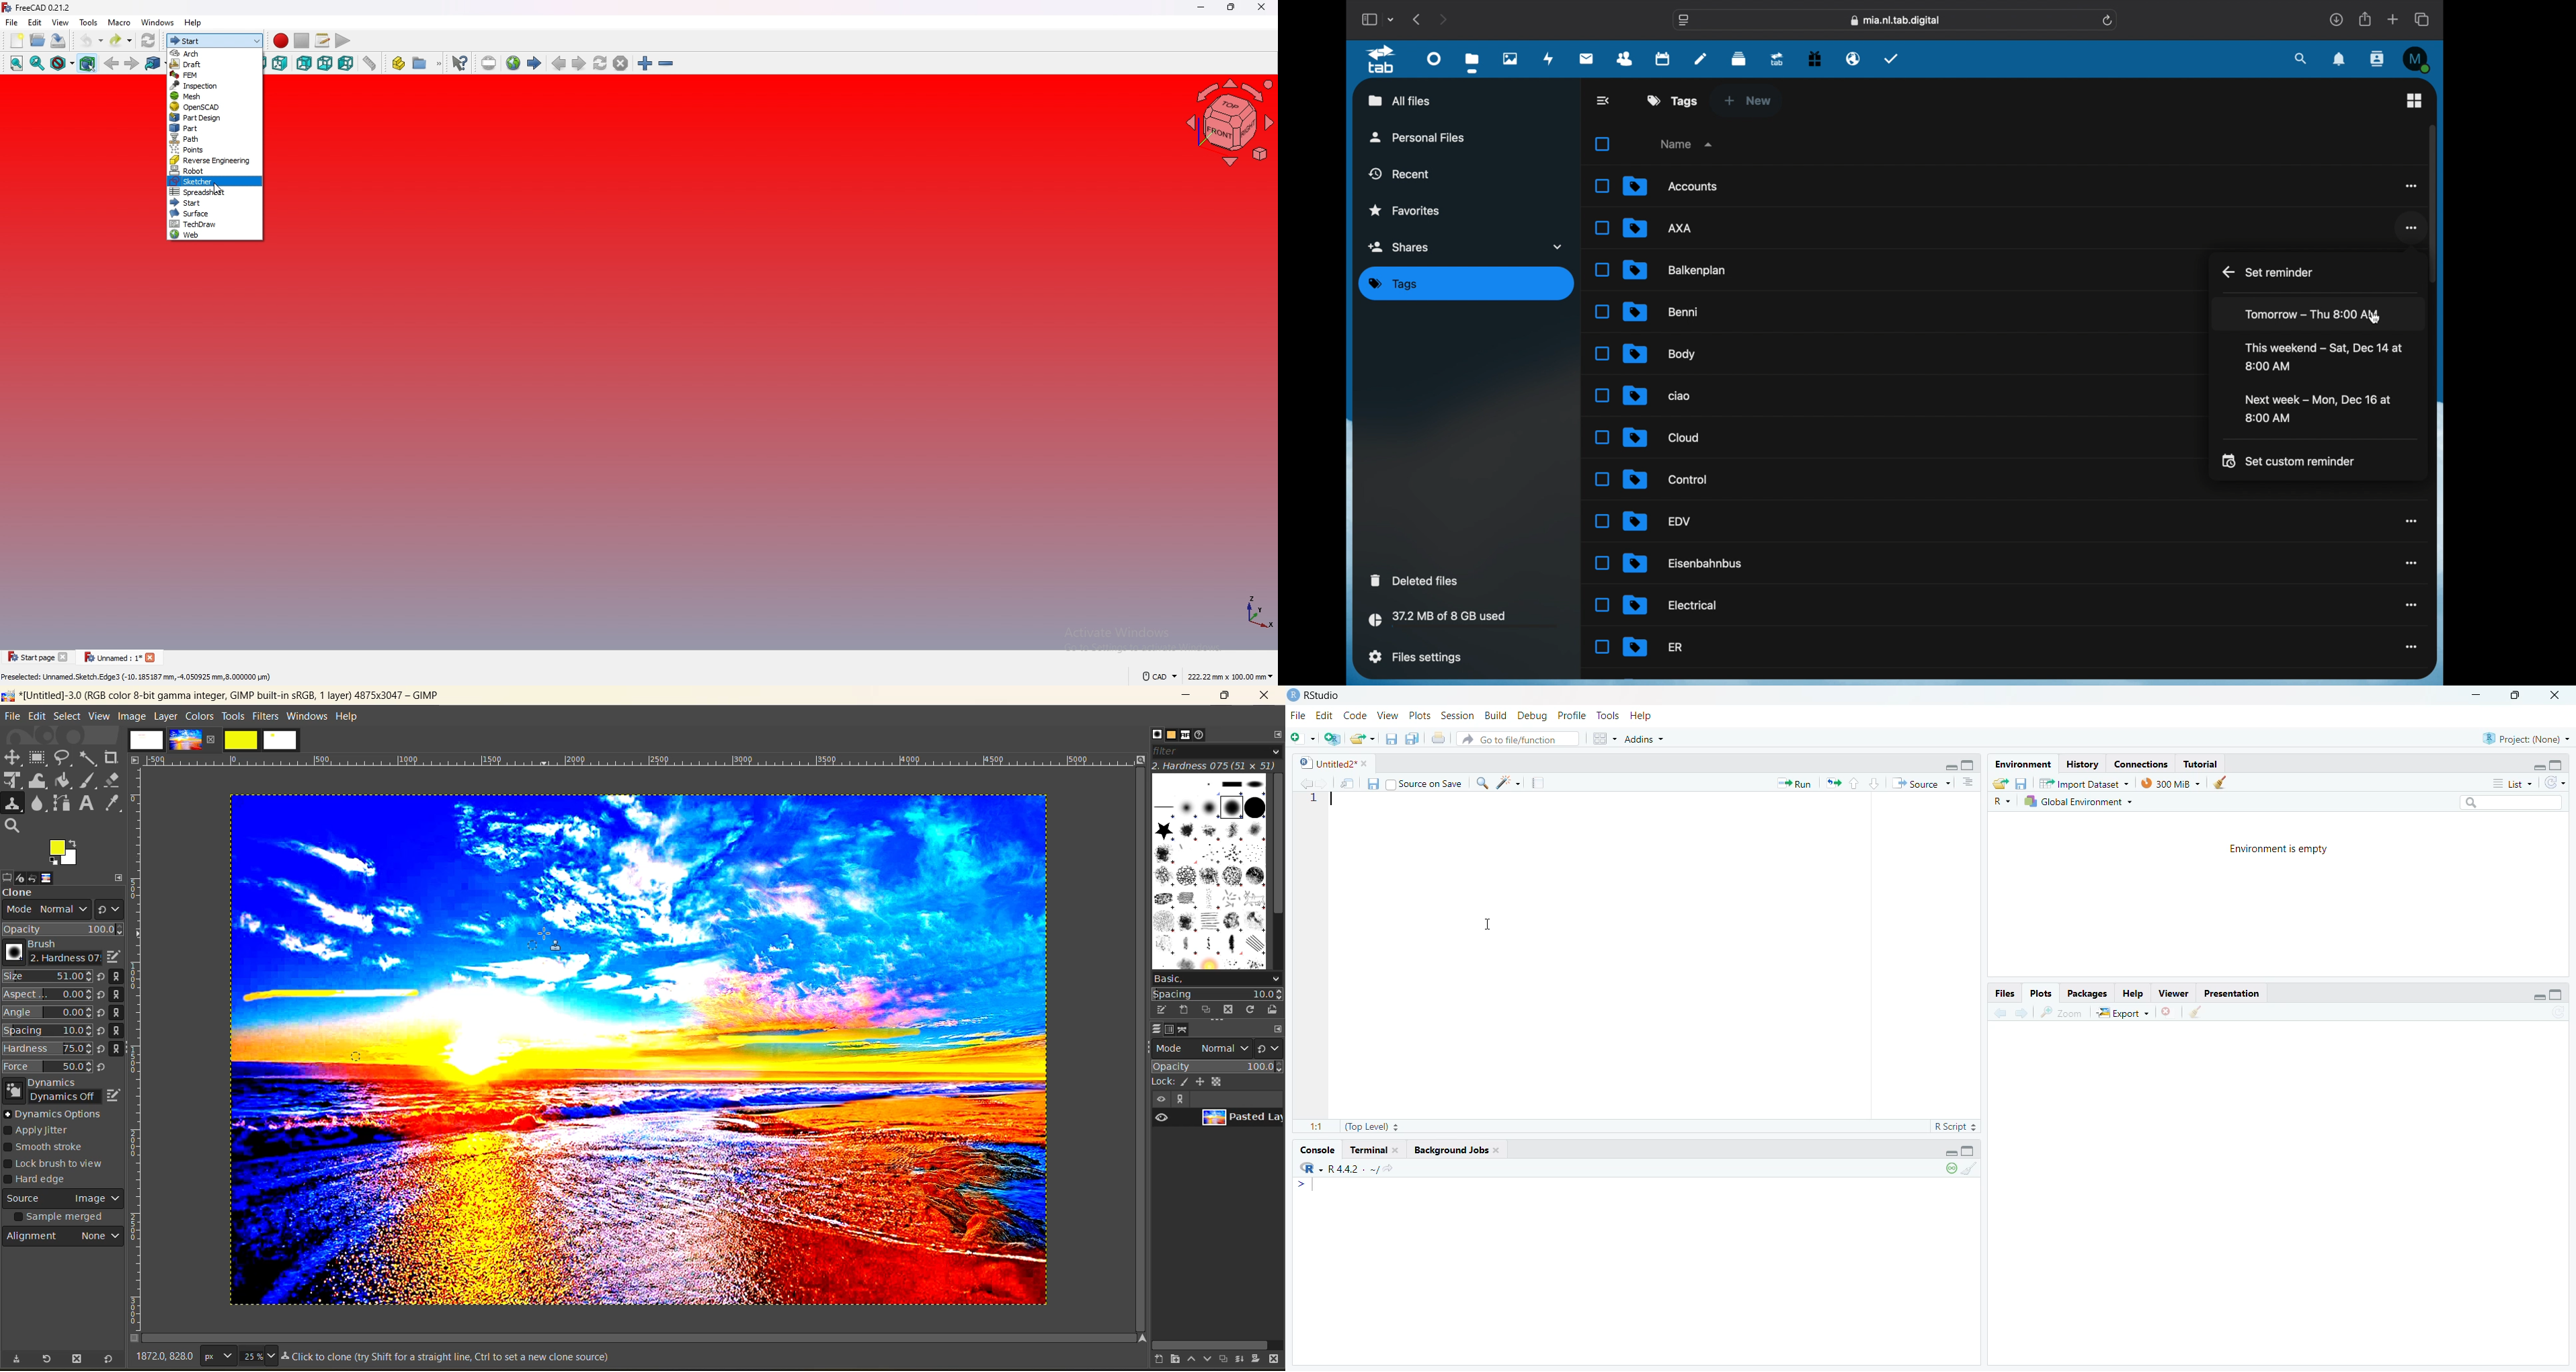 This screenshot has height=1372, width=2576. What do you see at coordinates (158, 22) in the screenshot?
I see `windows` at bounding box center [158, 22].